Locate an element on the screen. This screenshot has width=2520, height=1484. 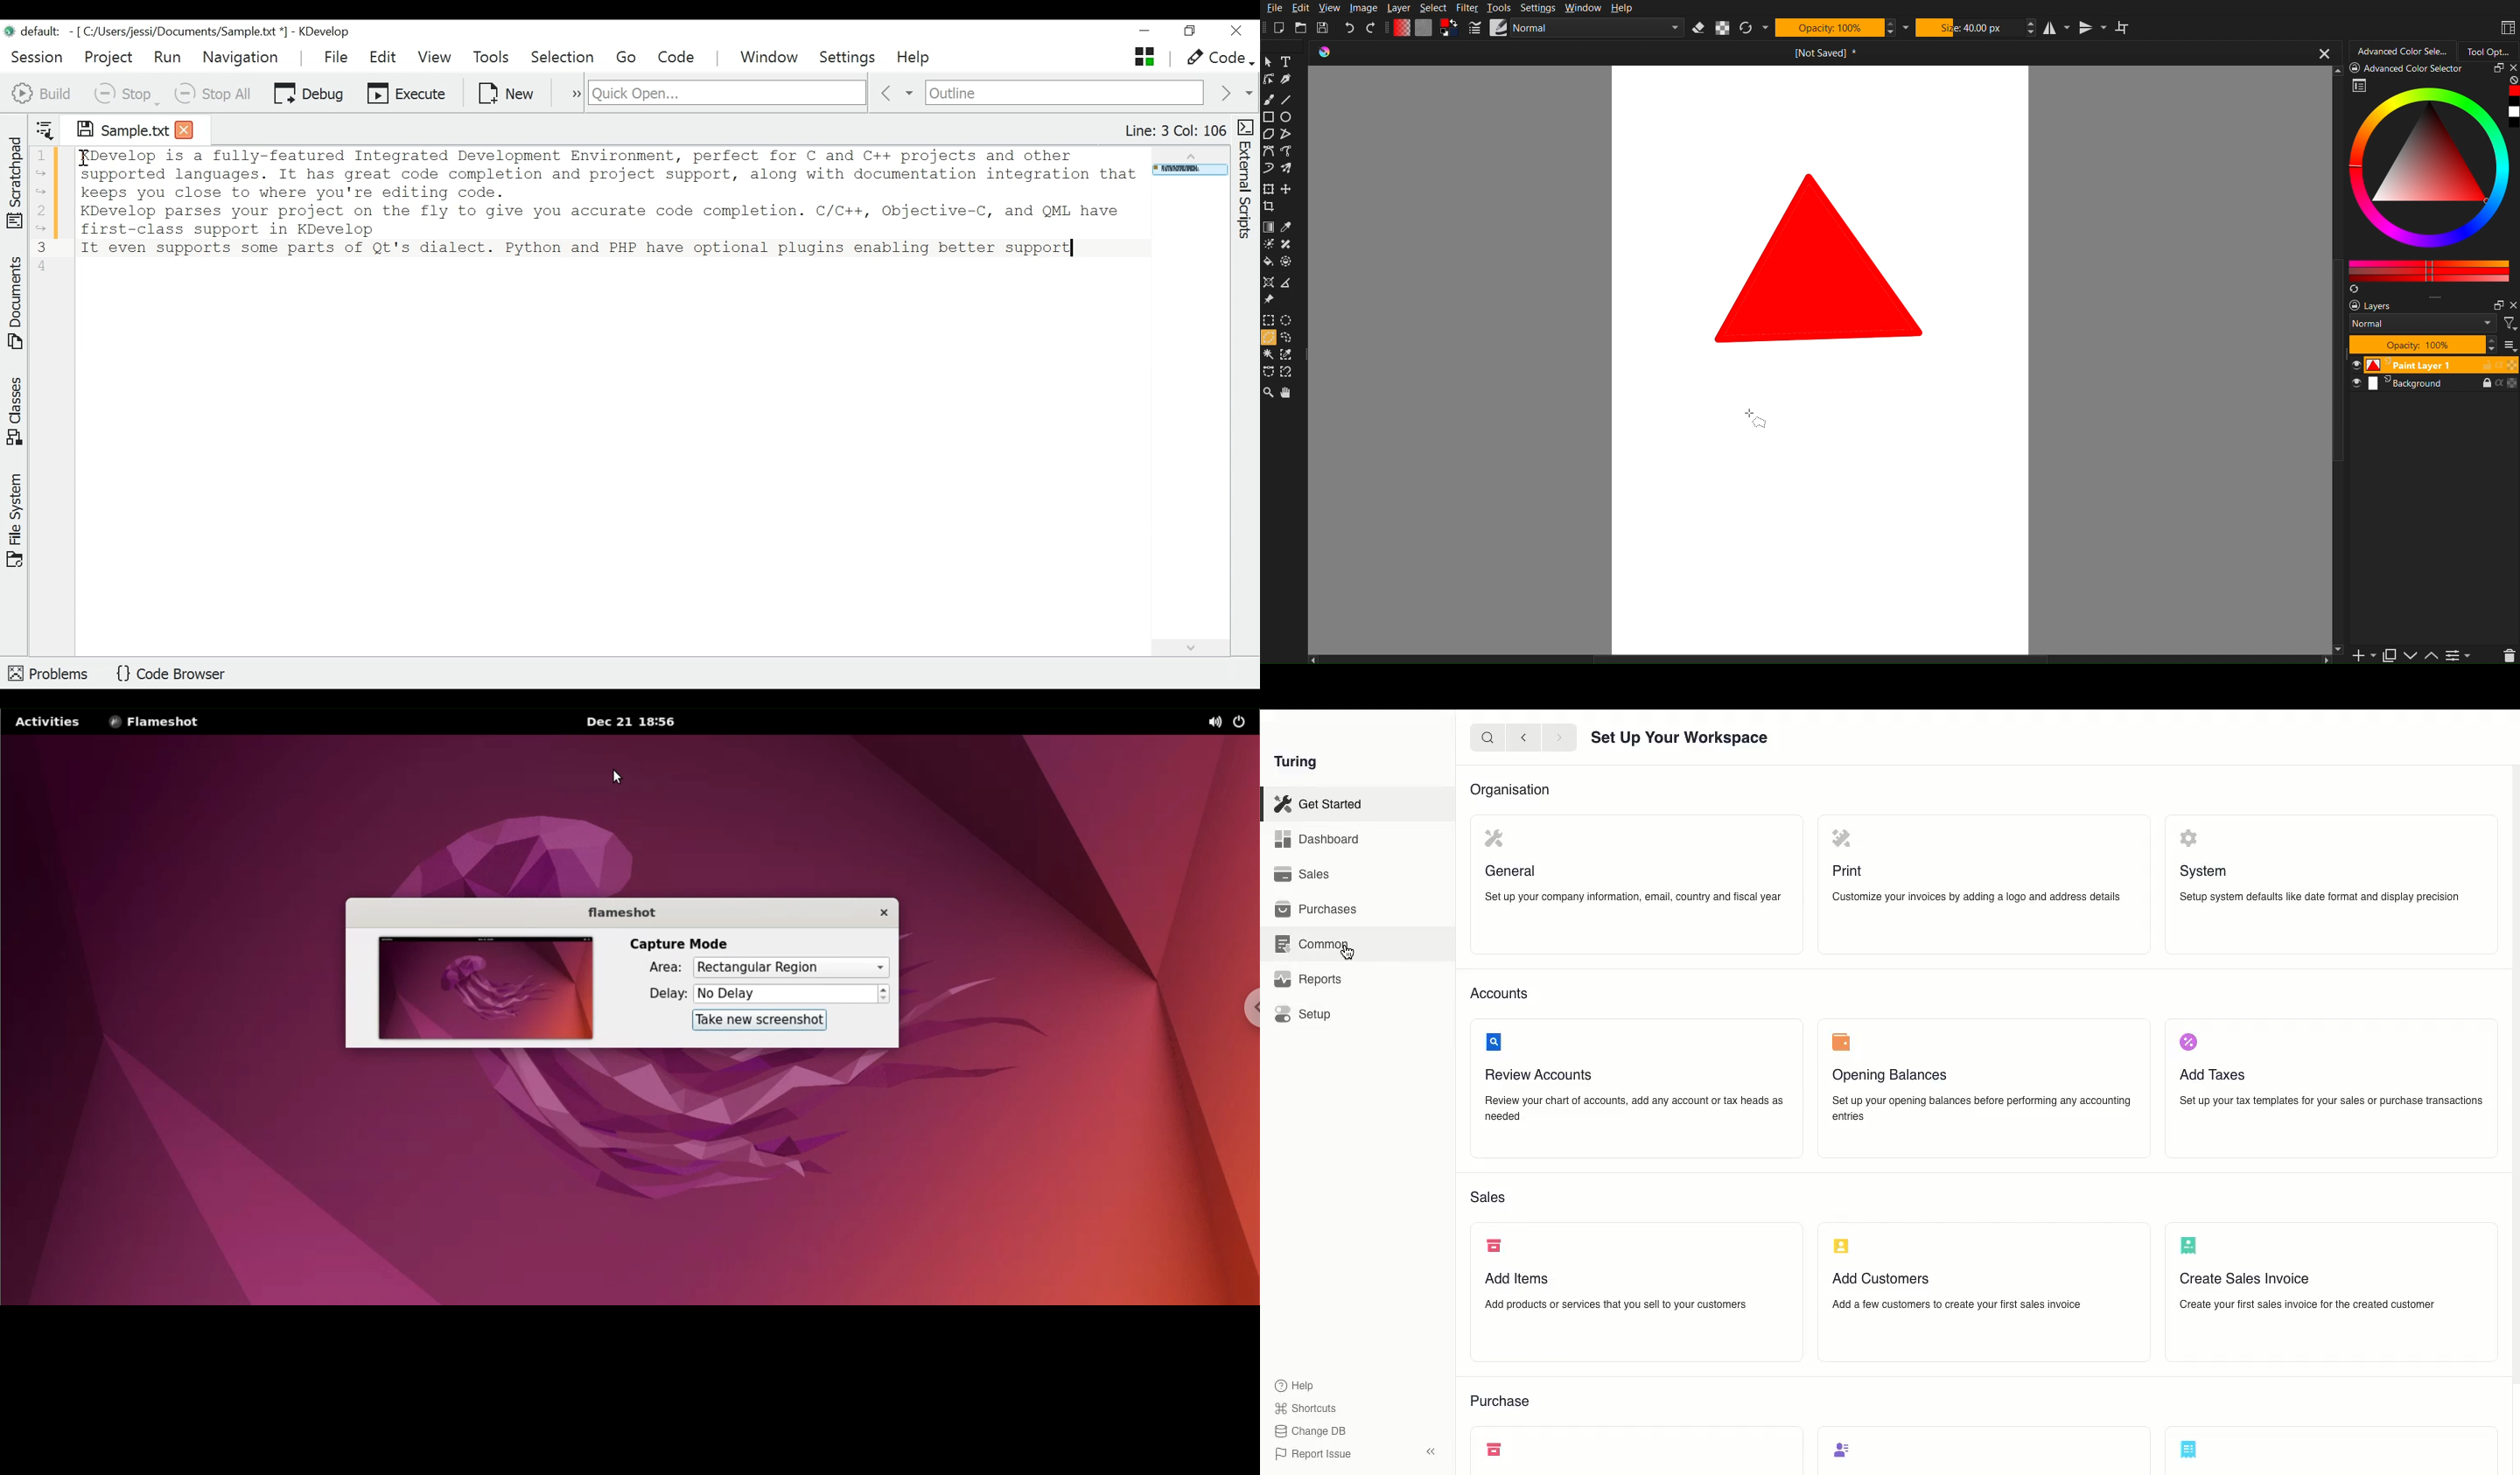
Free shape is located at coordinates (1285, 135).